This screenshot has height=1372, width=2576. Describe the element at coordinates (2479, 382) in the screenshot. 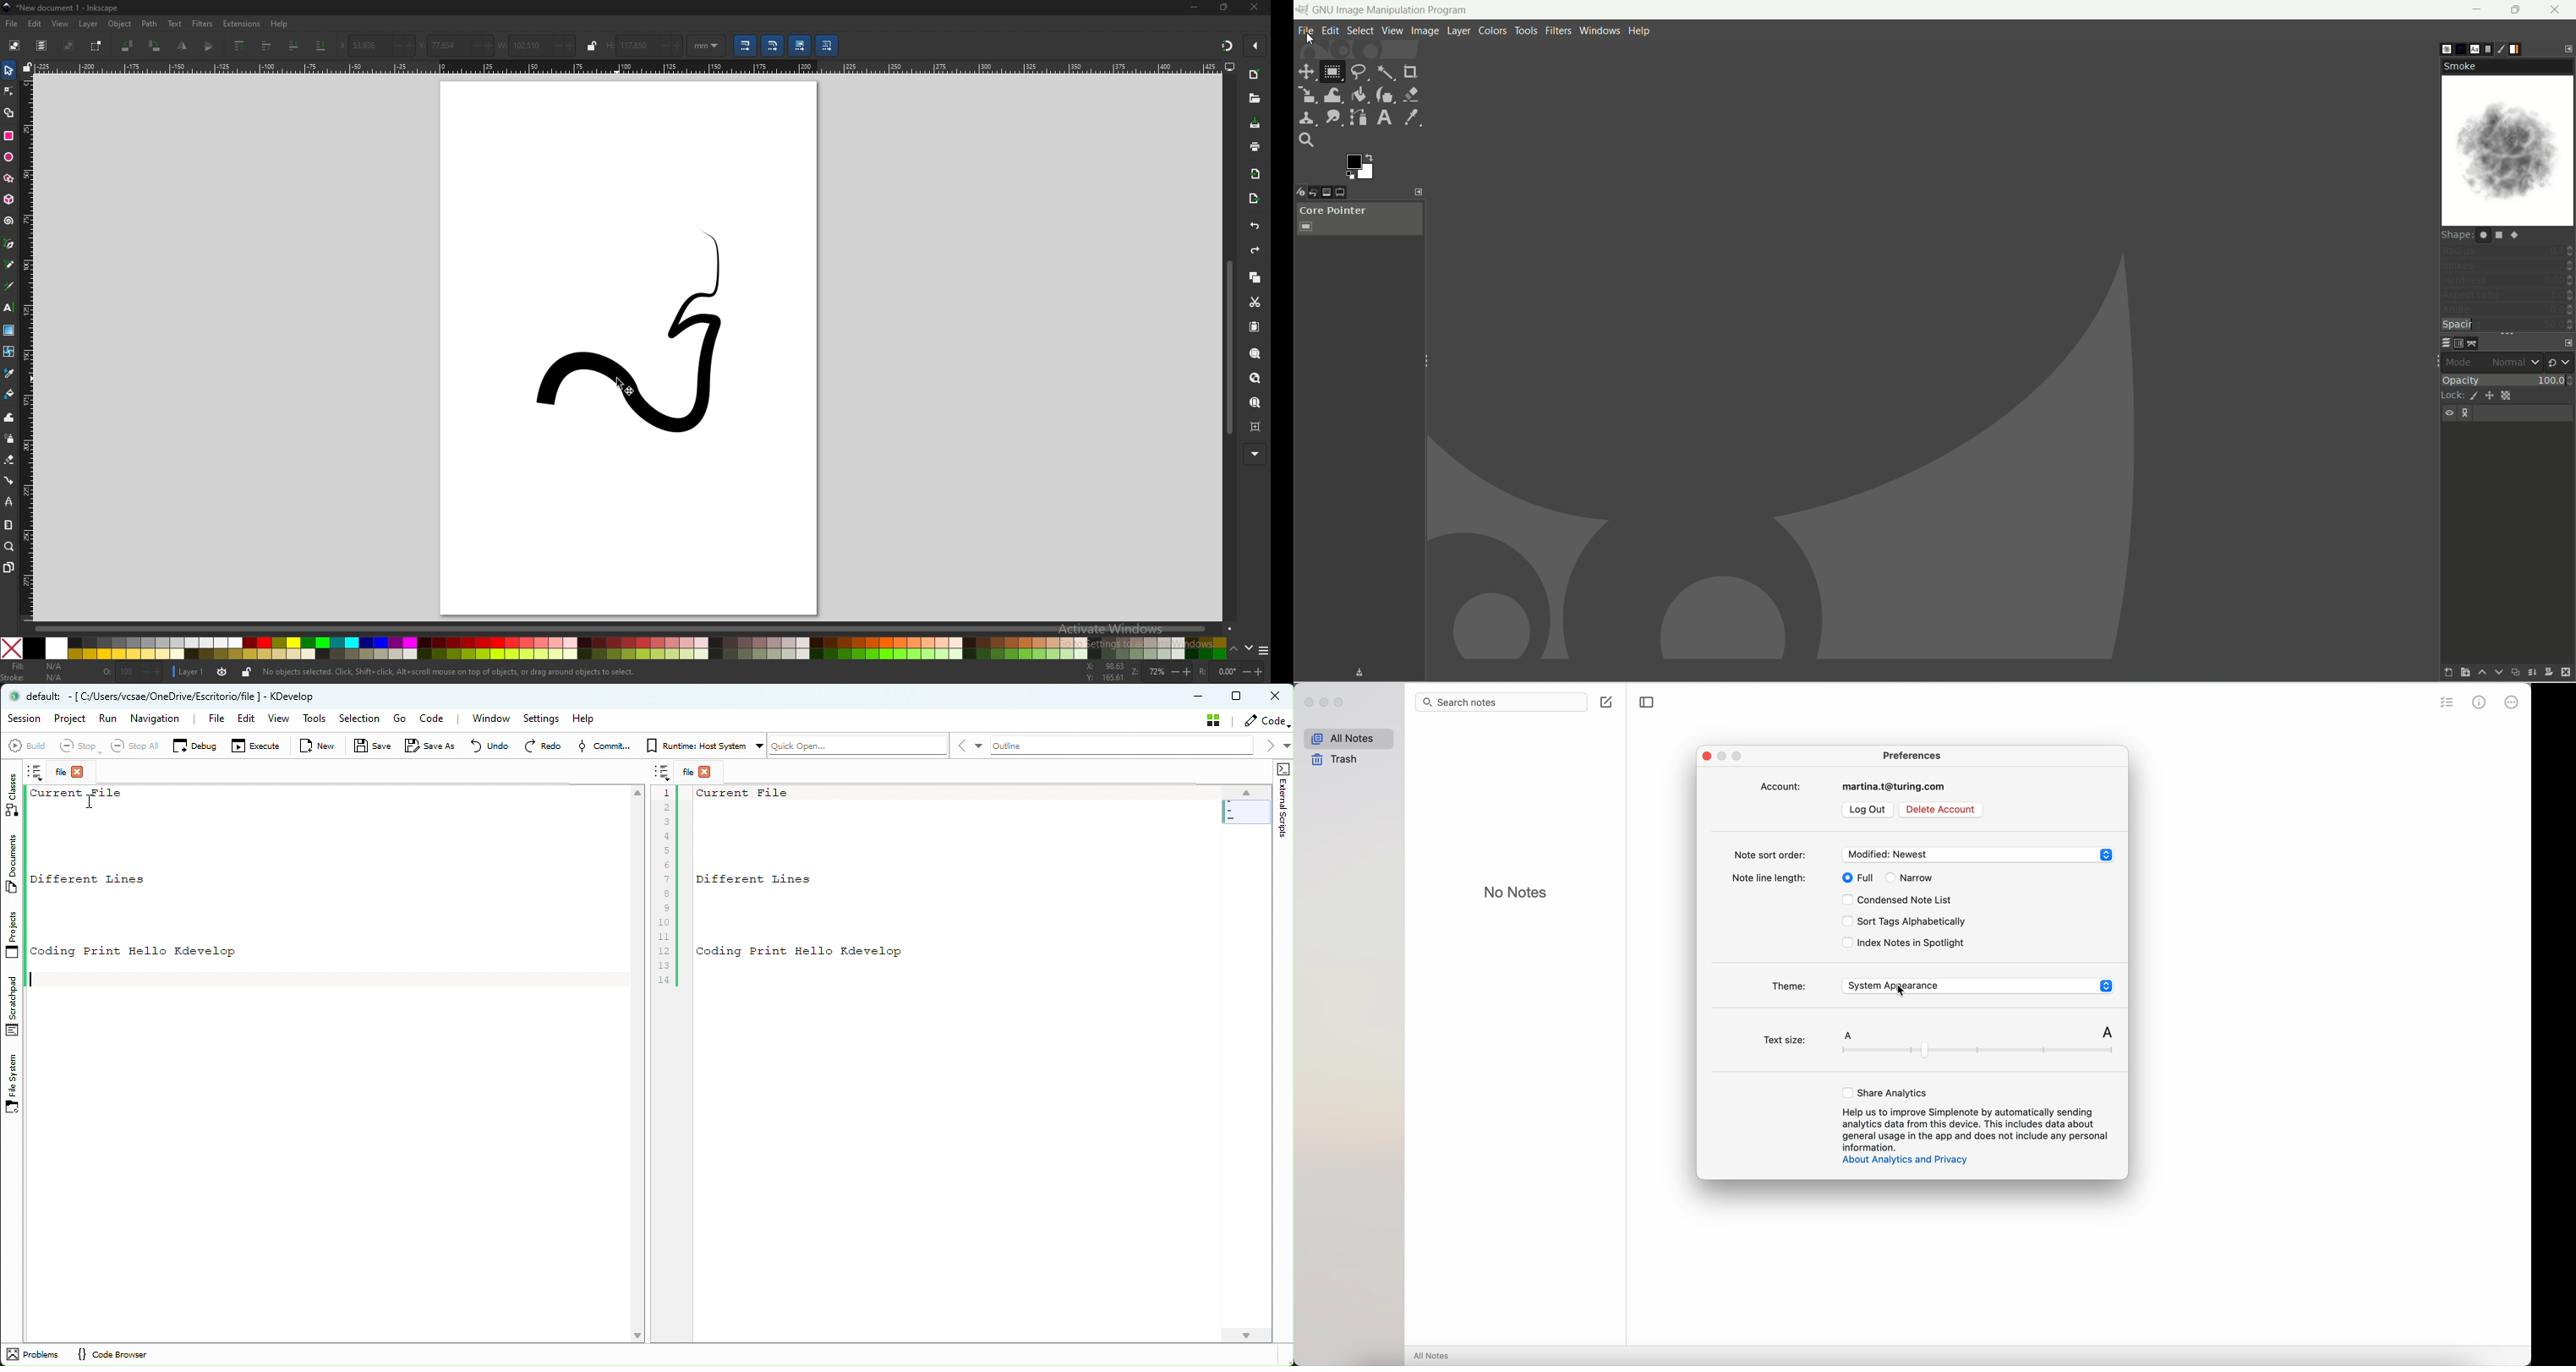

I see `opacity` at that location.